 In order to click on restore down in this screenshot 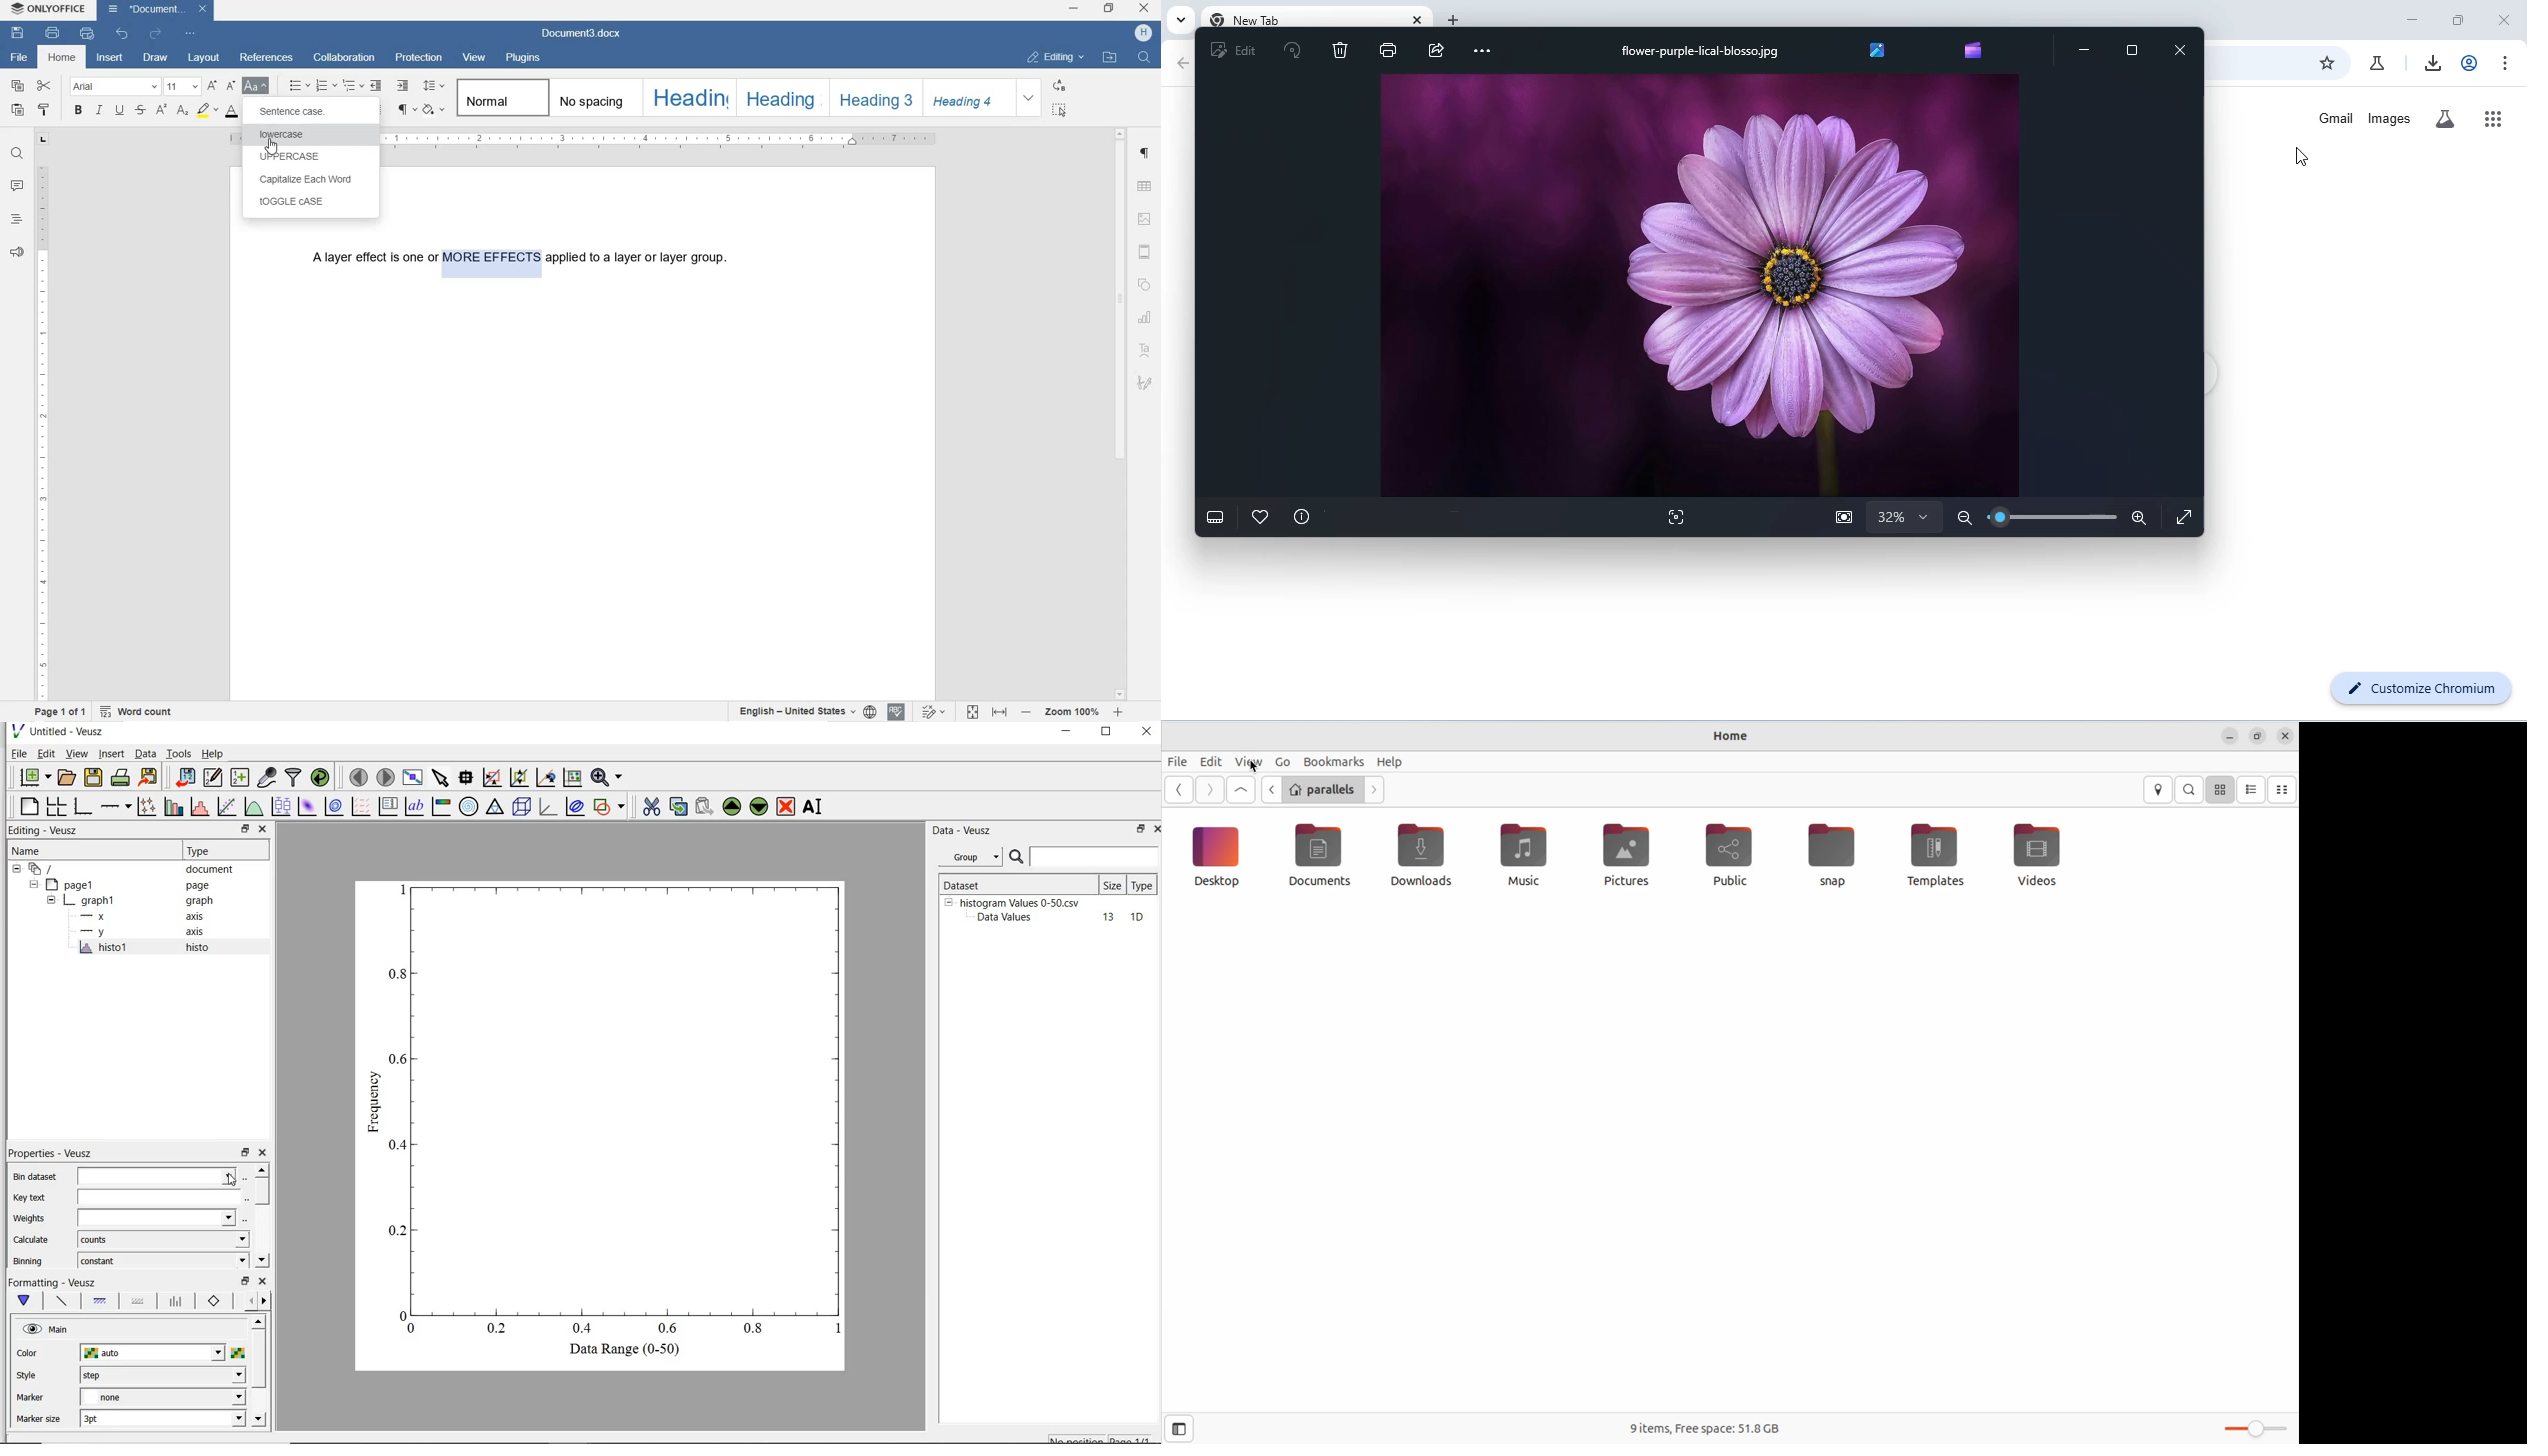, I will do `click(1137, 830)`.